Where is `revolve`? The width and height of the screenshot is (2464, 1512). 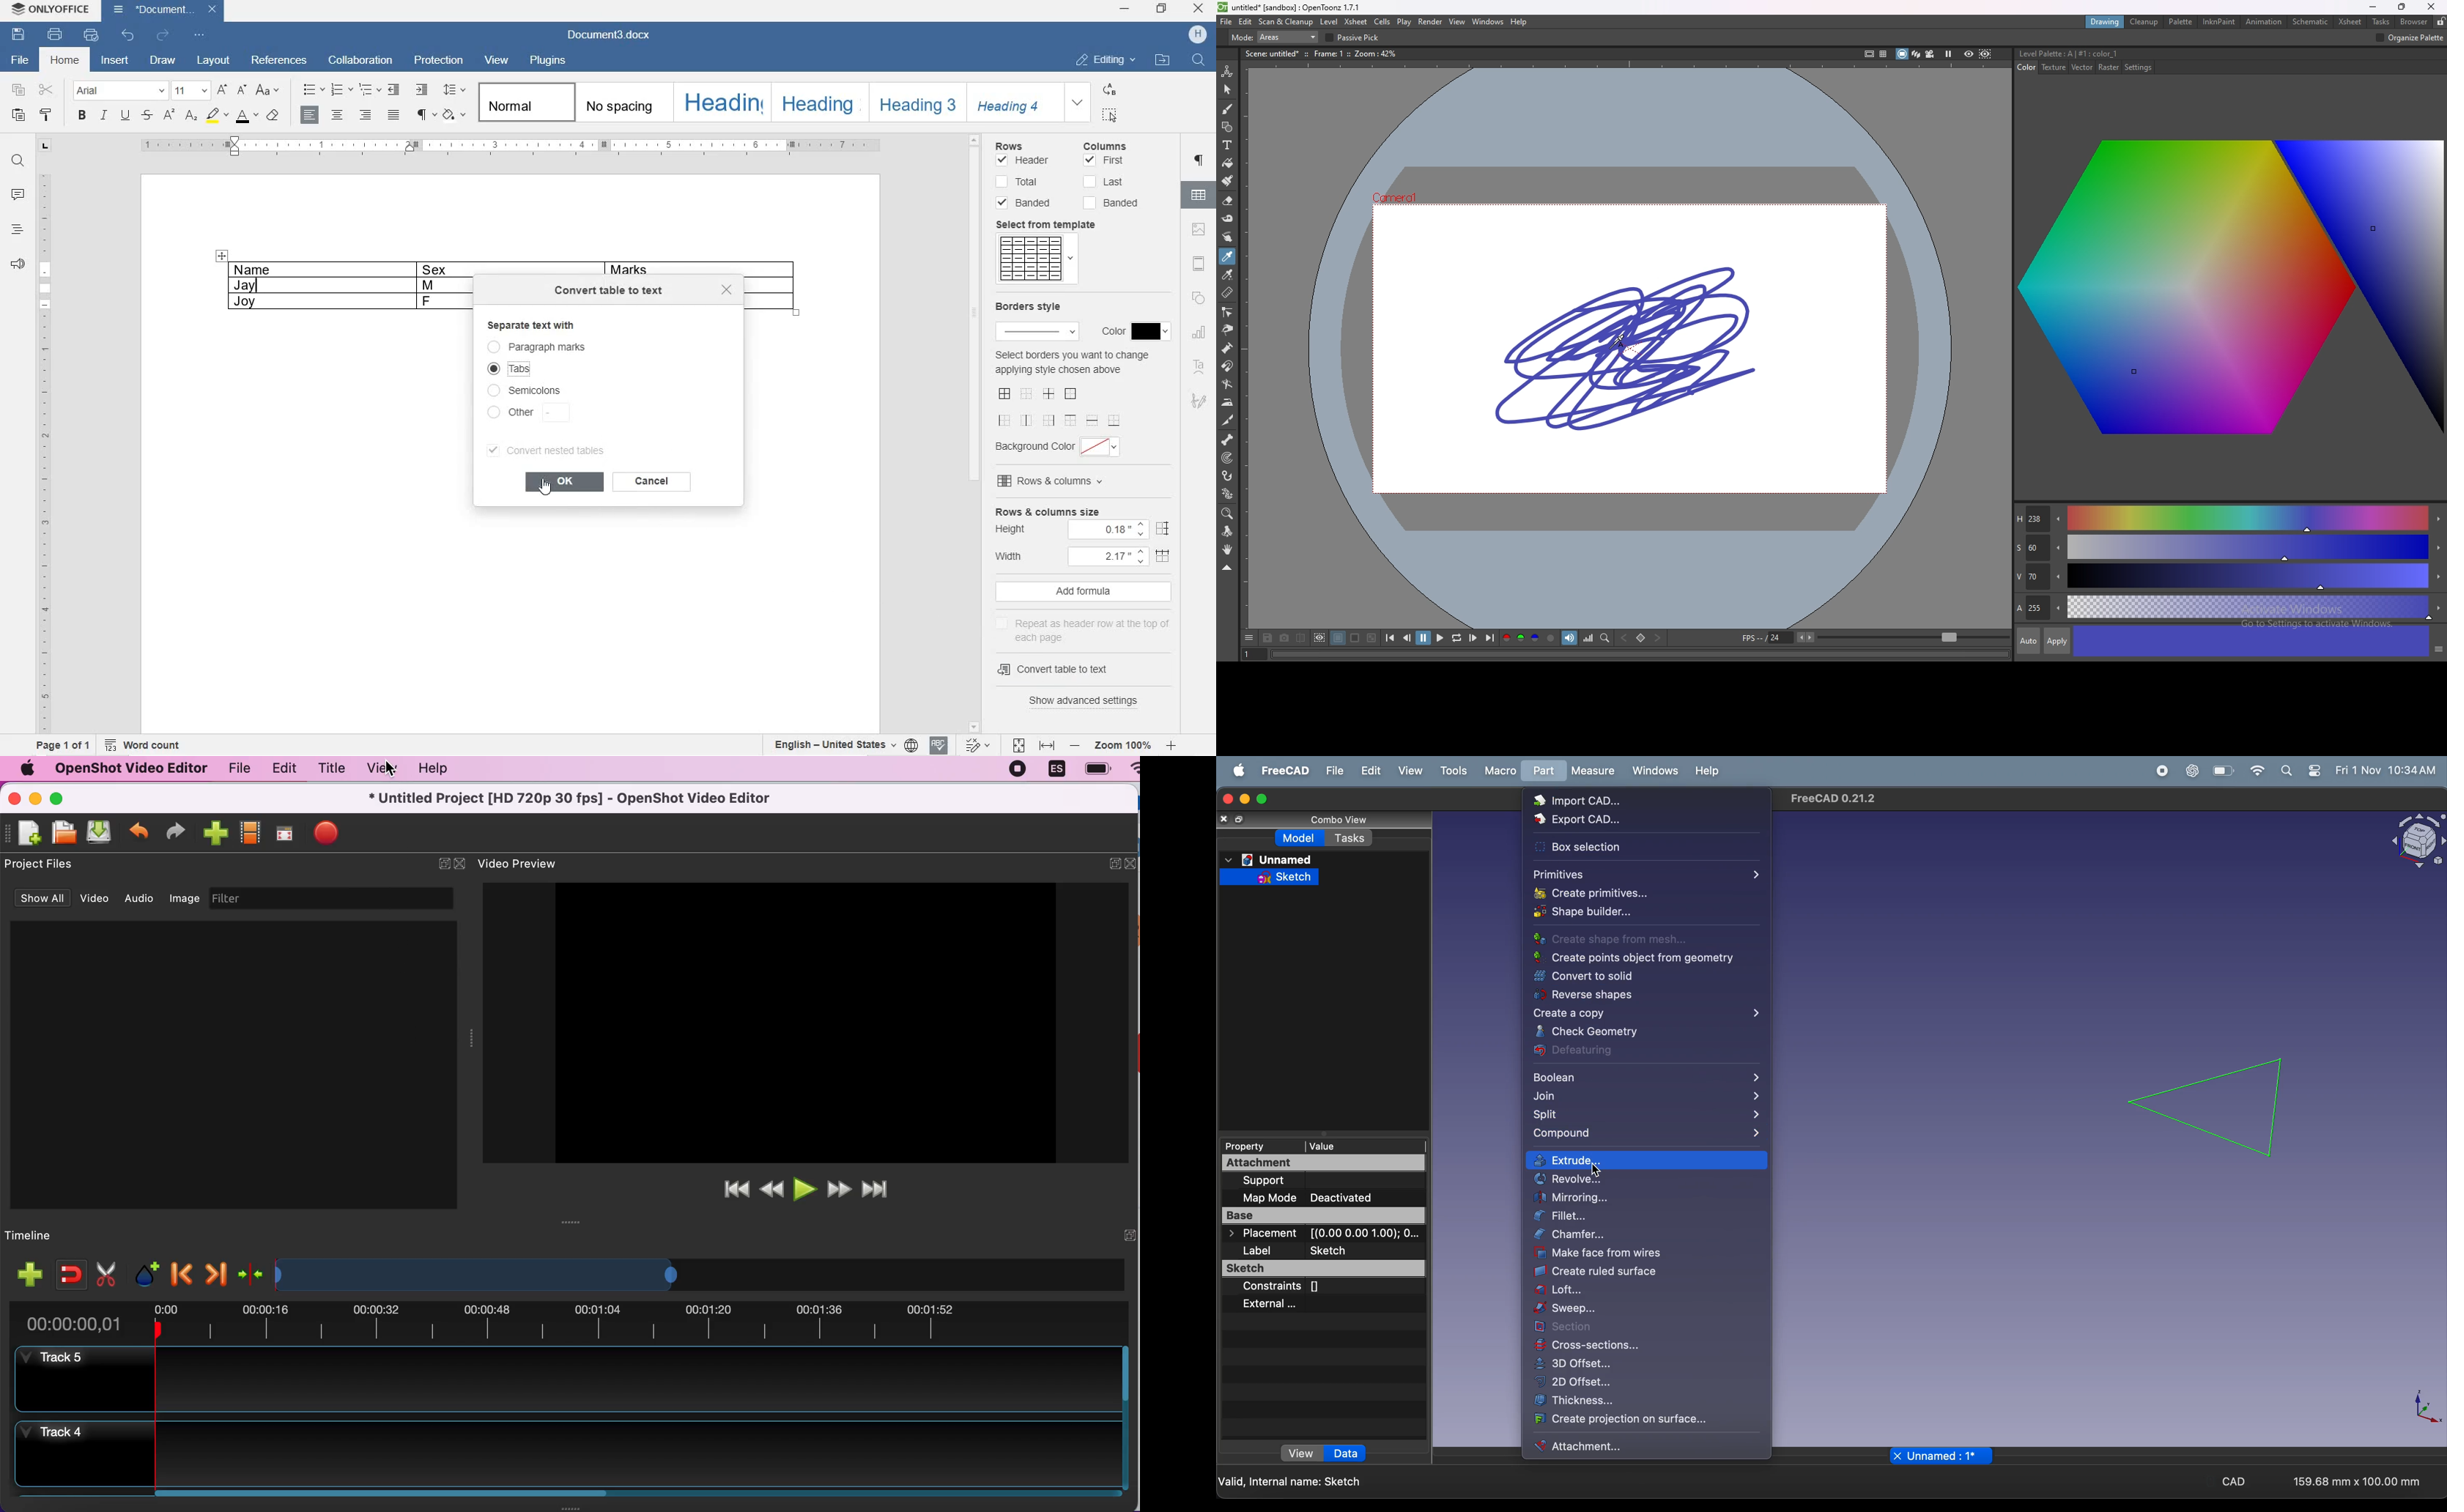
revolve is located at coordinates (1644, 1181).